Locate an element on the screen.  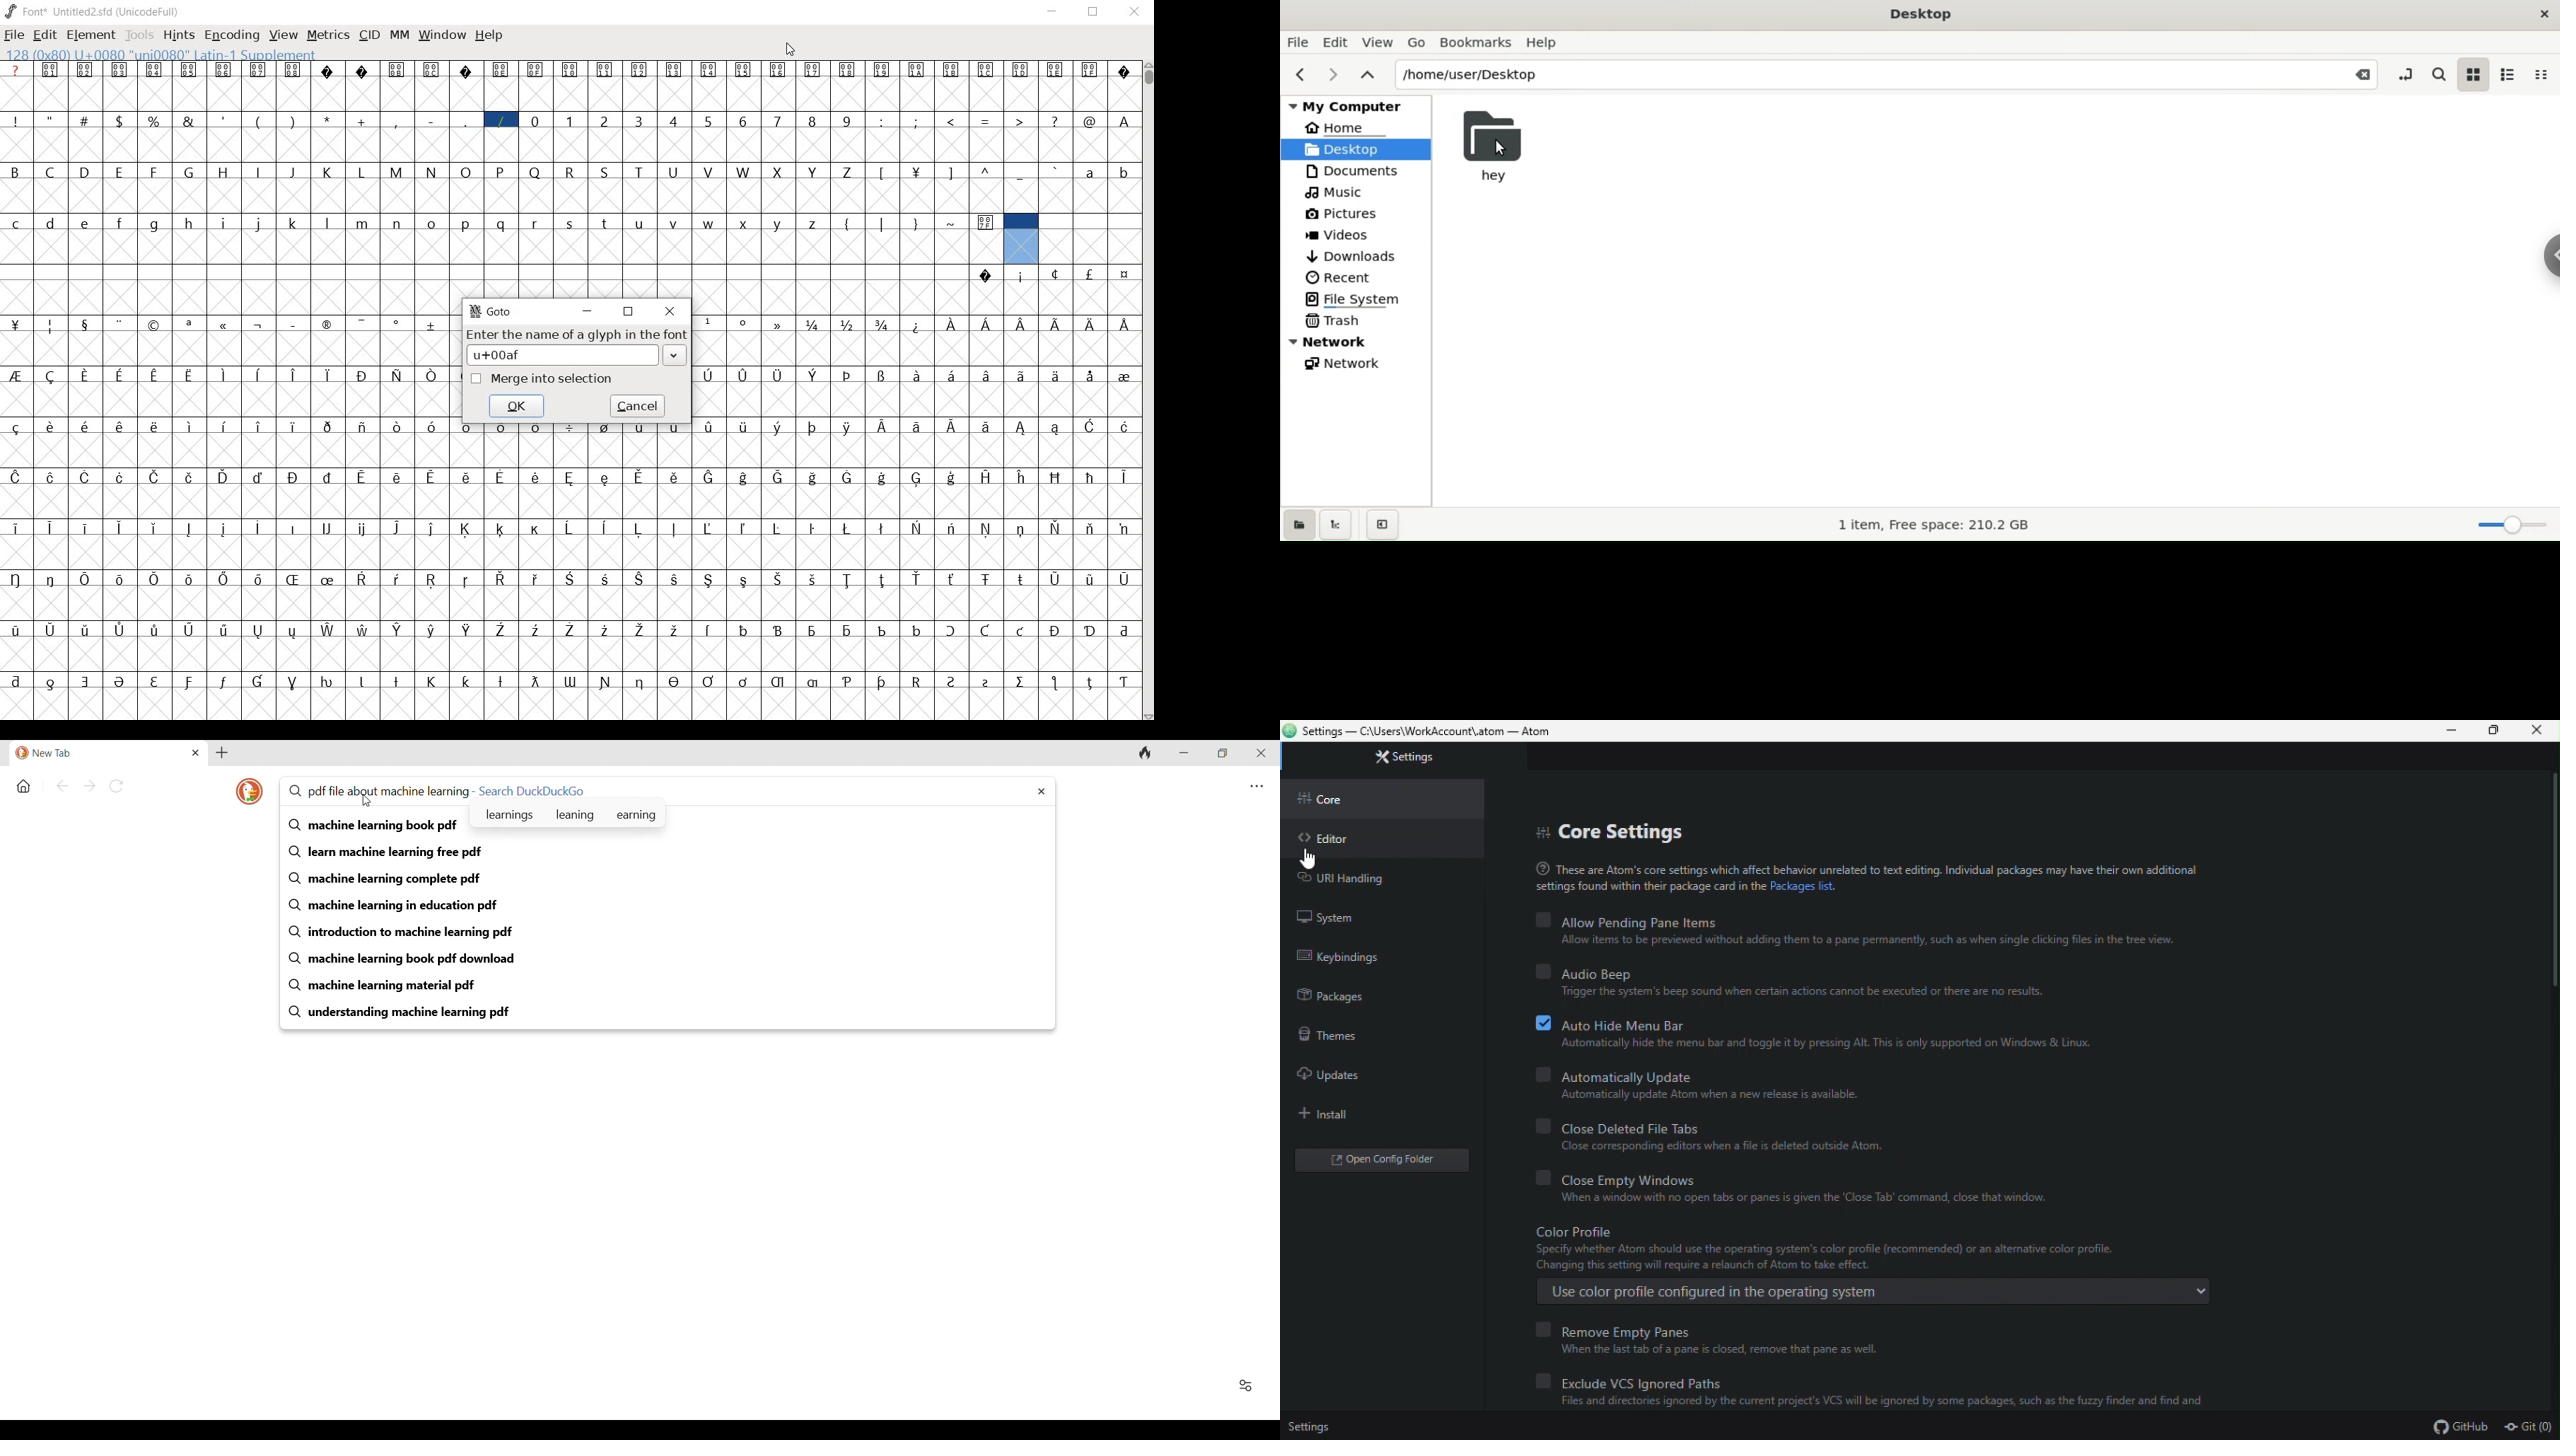
Symbol is located at coordinates (641, 578).